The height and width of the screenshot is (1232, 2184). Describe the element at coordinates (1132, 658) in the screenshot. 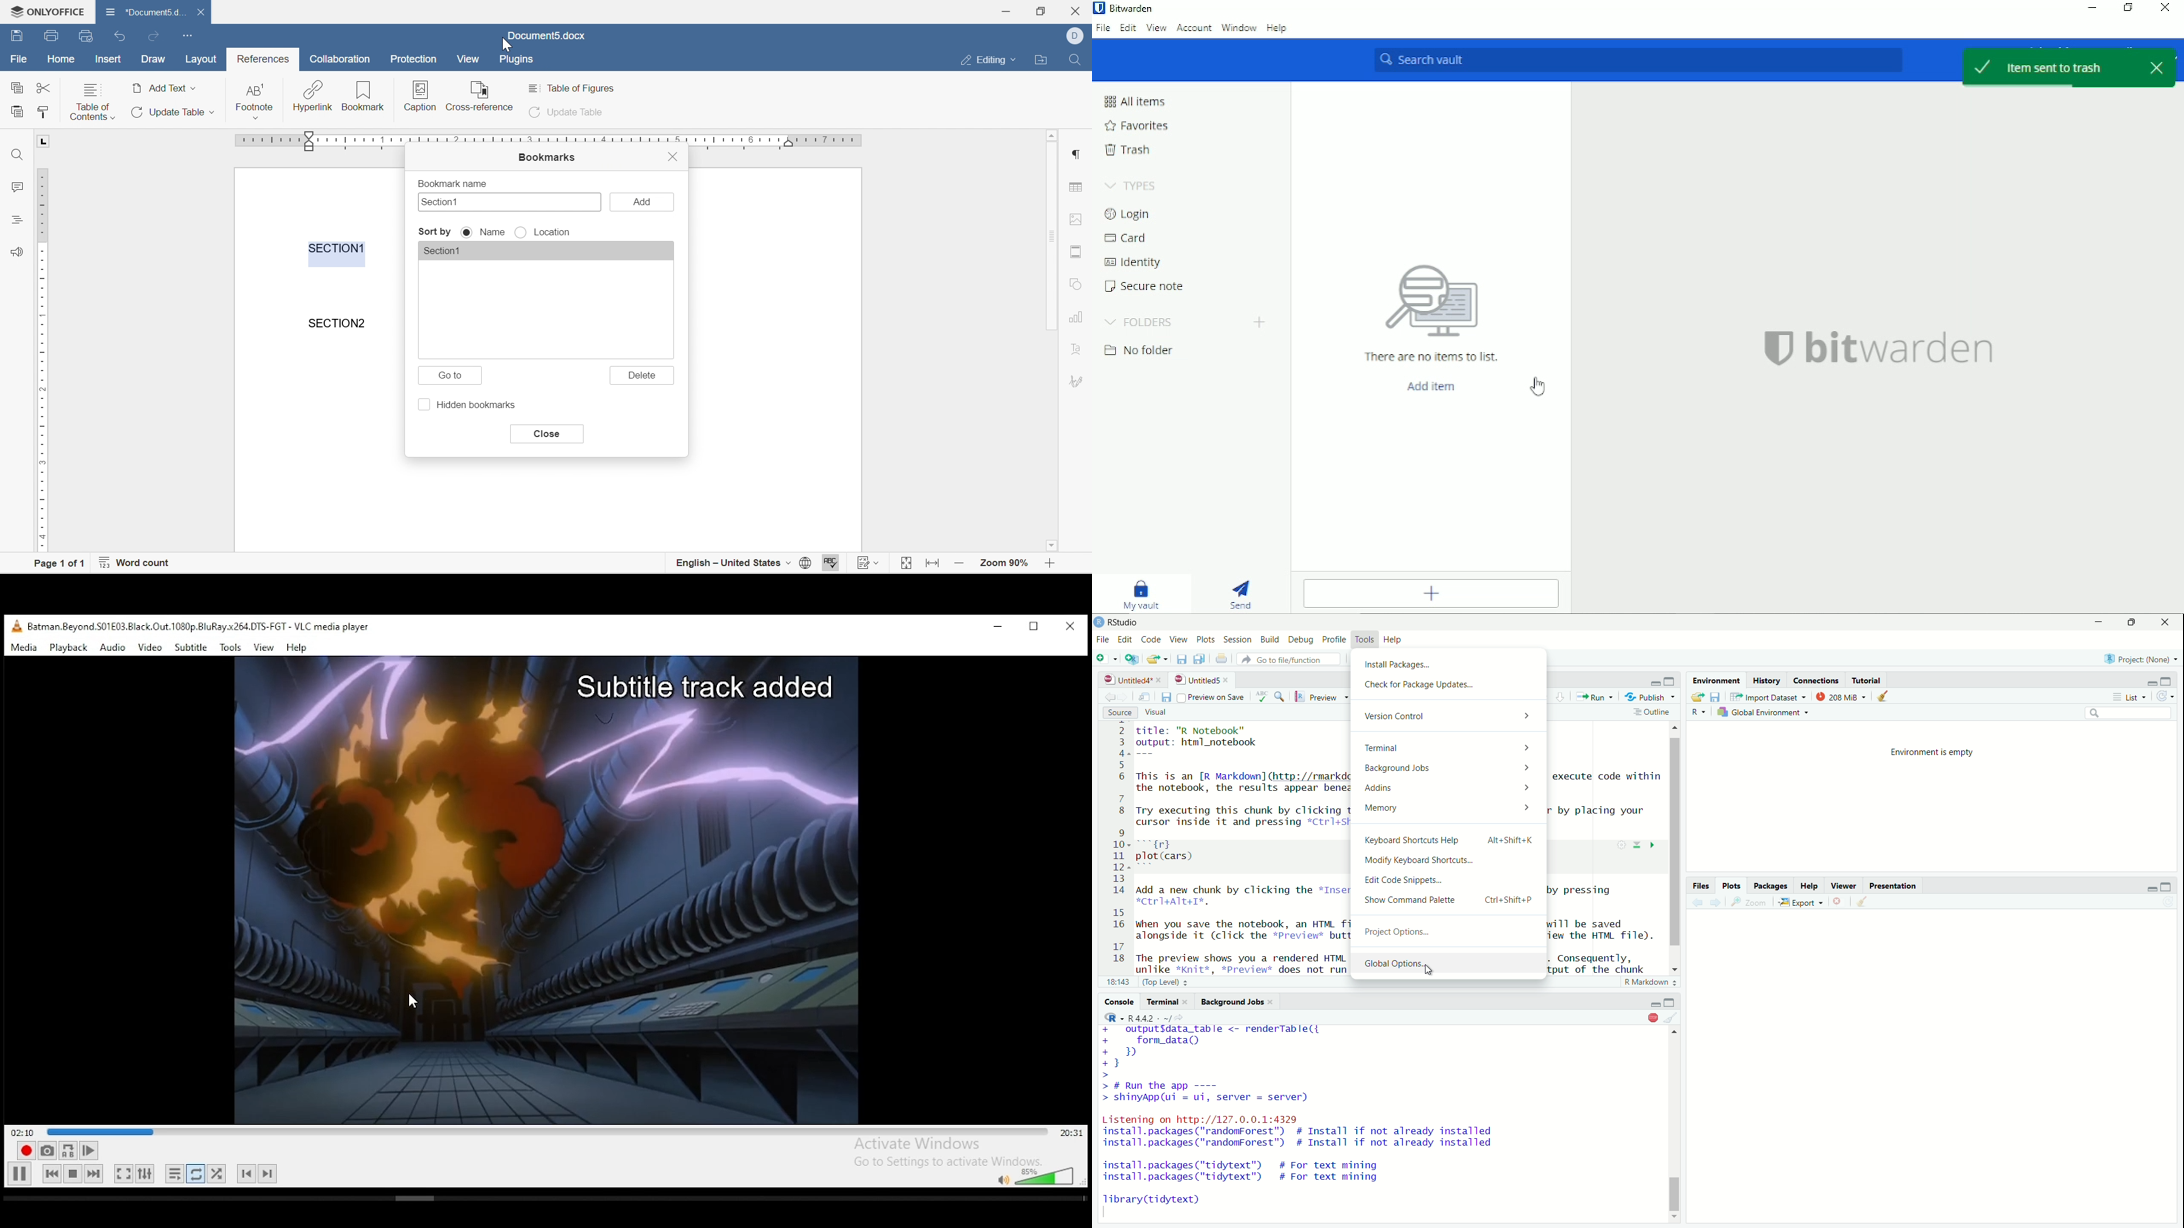

I see `Create a project` at that location.